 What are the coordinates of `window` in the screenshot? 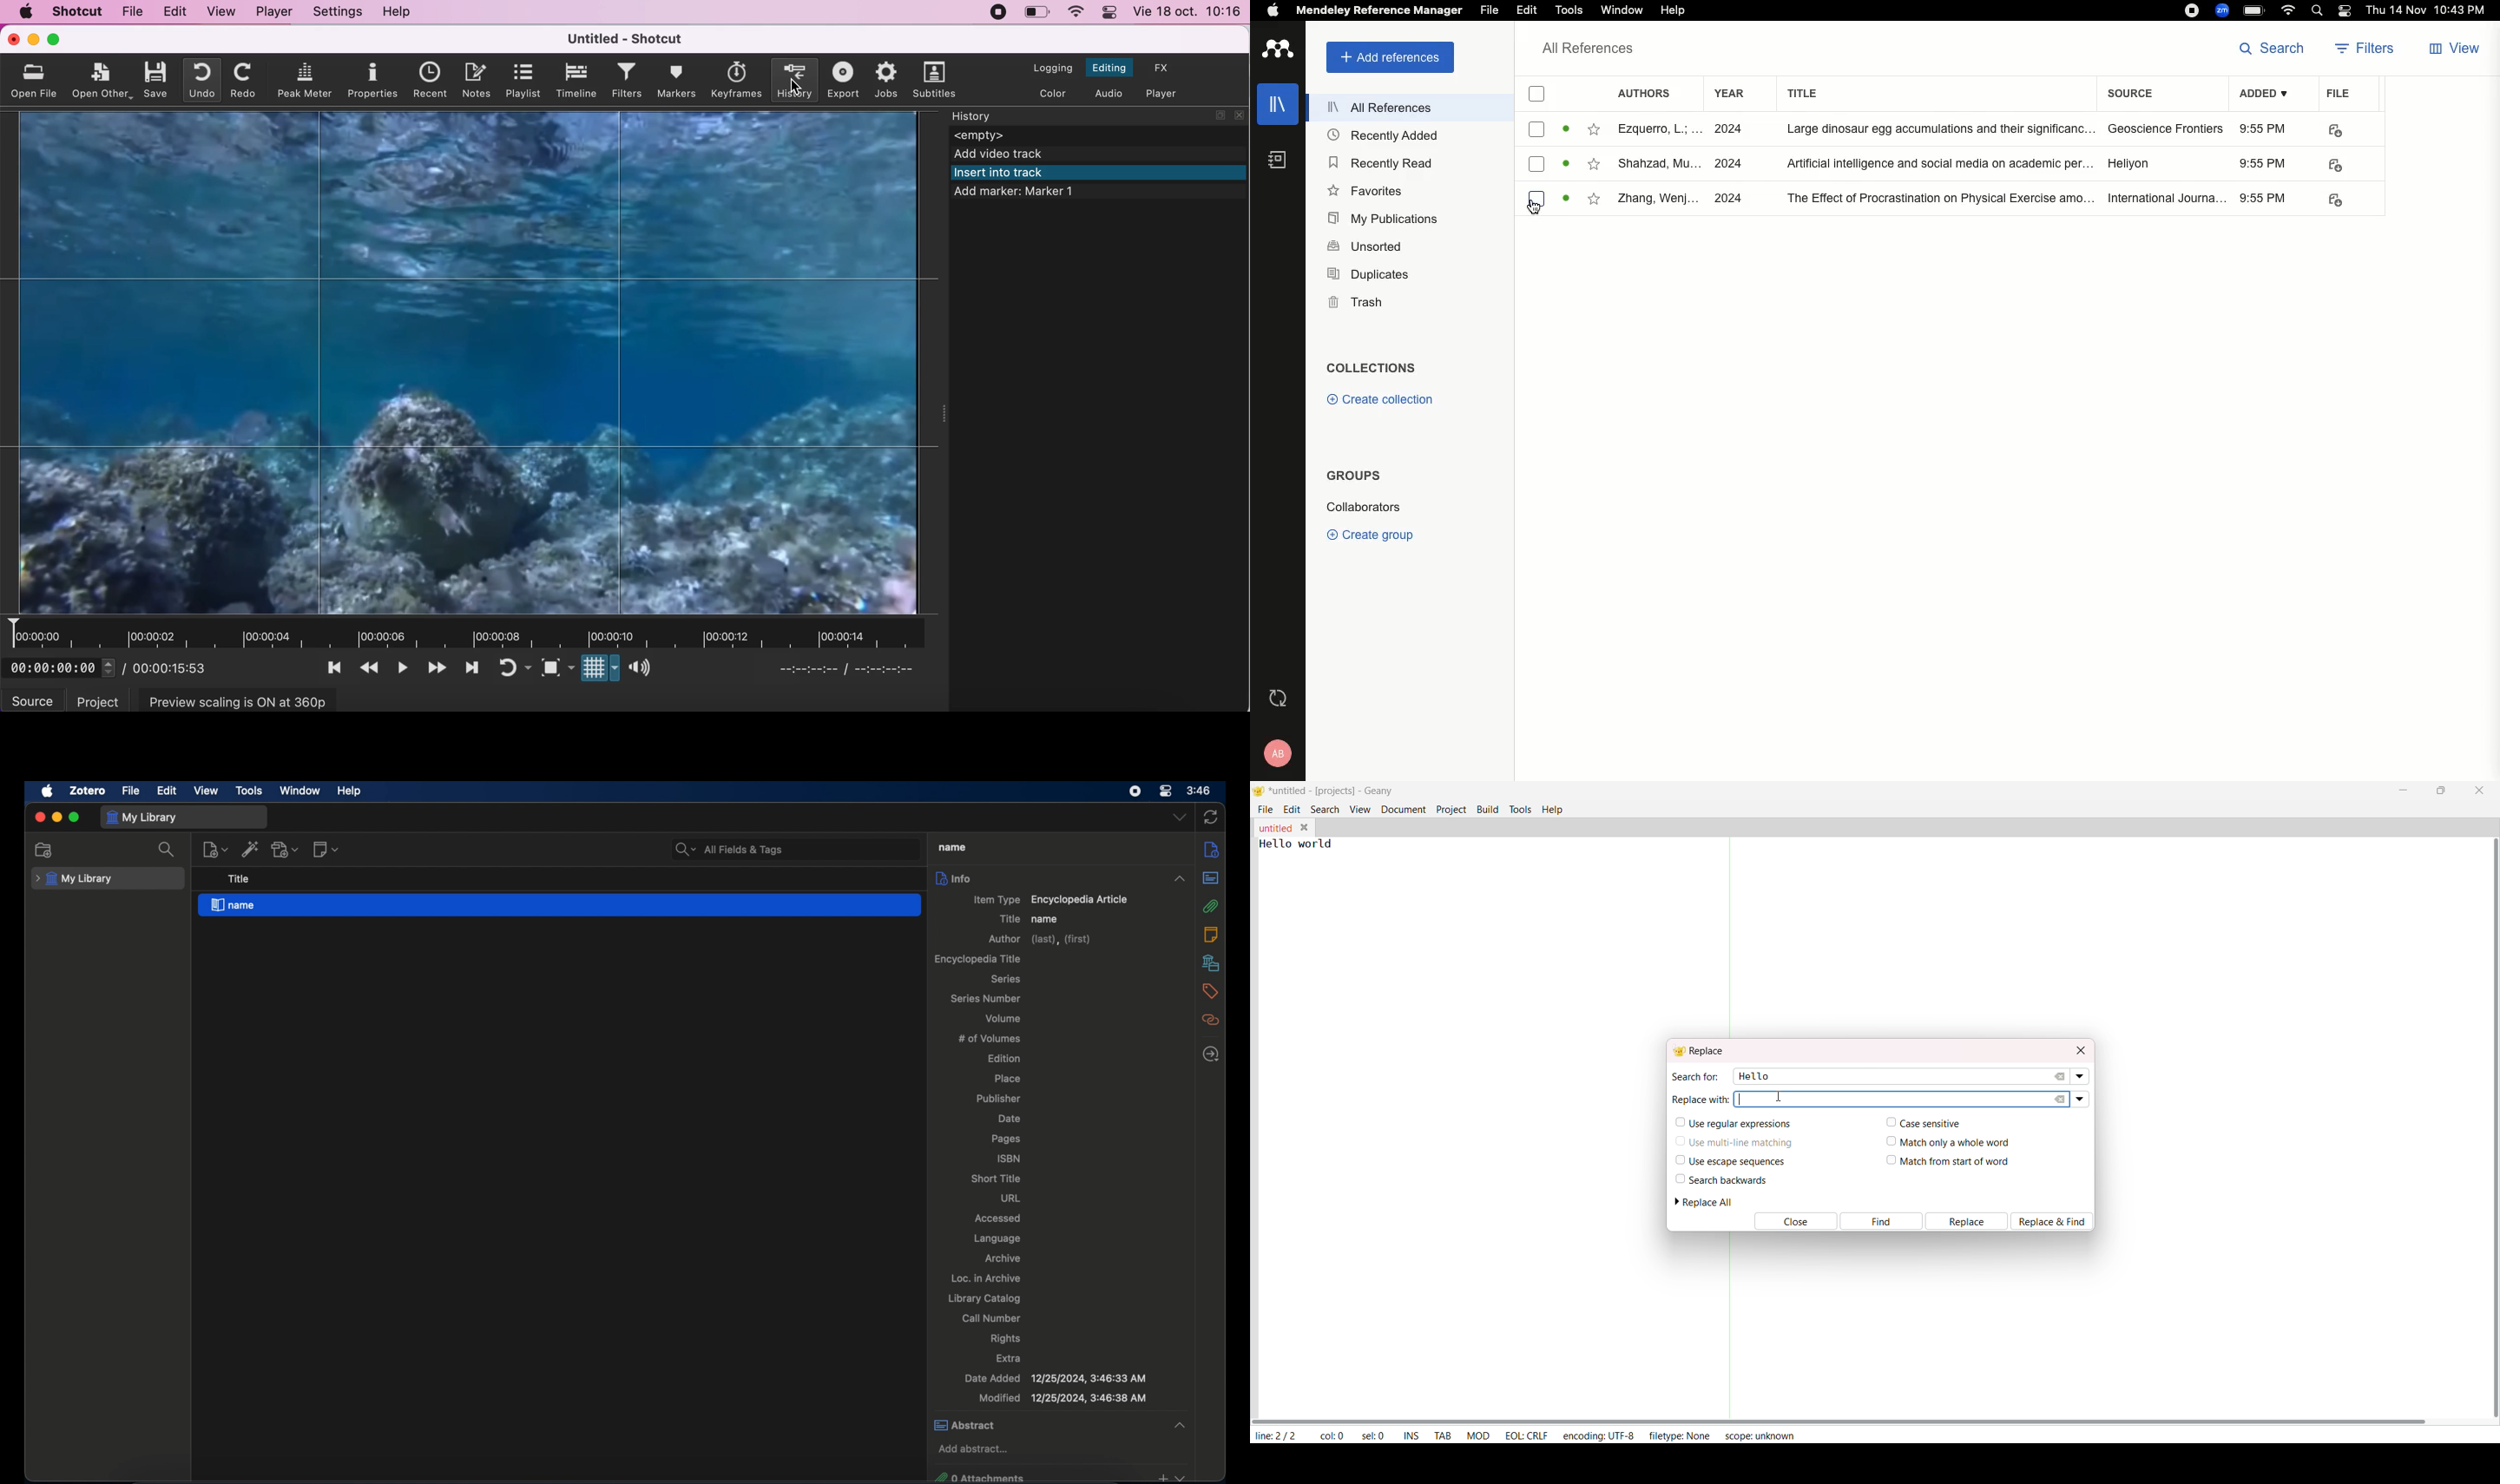 It's located at (301, 791).